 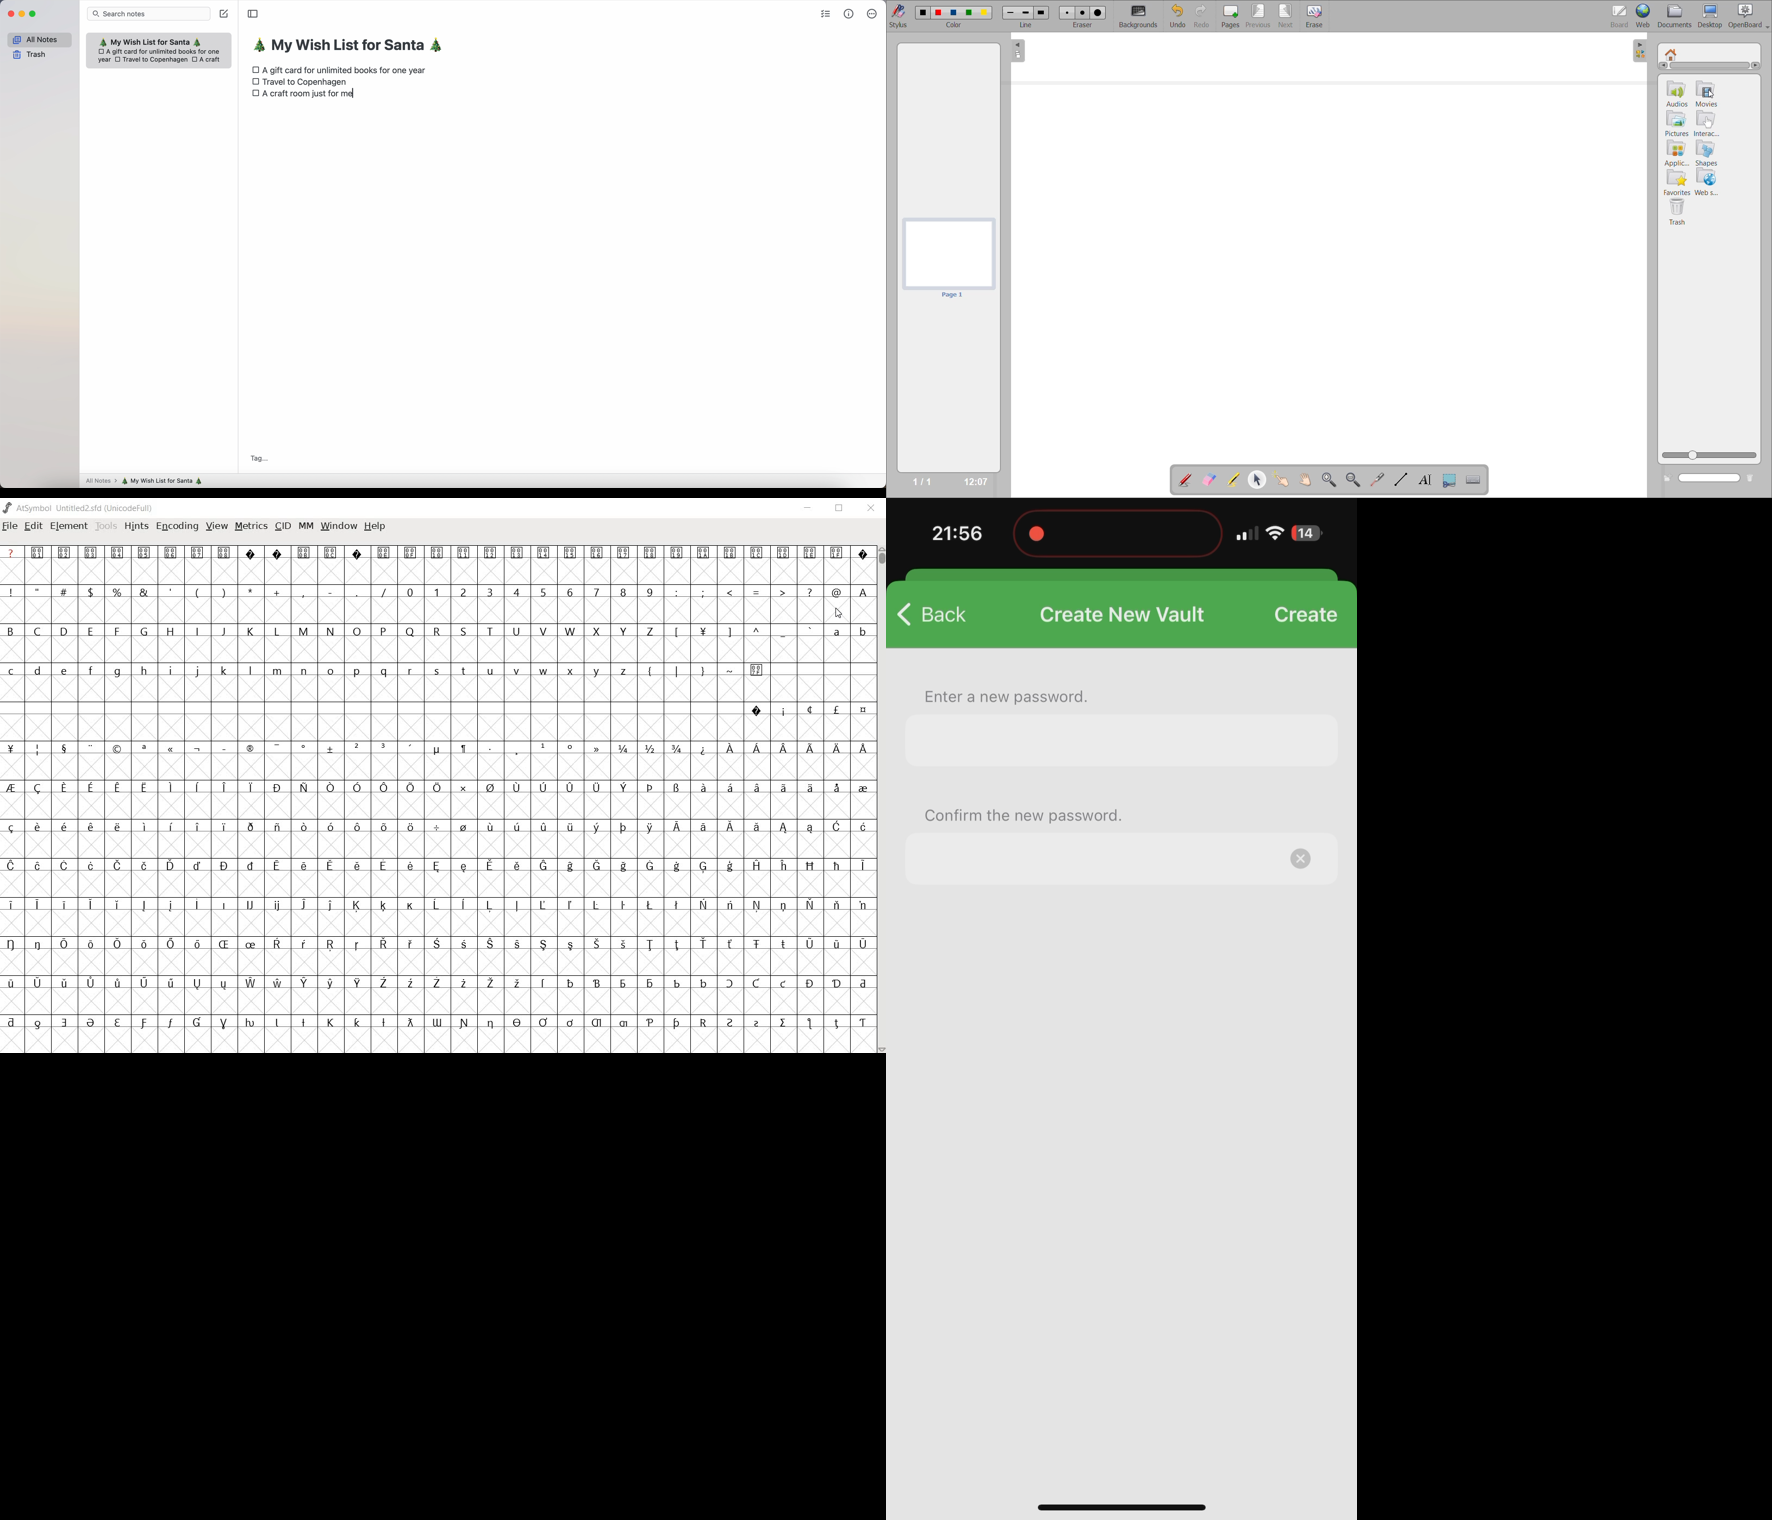 I want to click on zoom in, so click(x=1328, y=479).